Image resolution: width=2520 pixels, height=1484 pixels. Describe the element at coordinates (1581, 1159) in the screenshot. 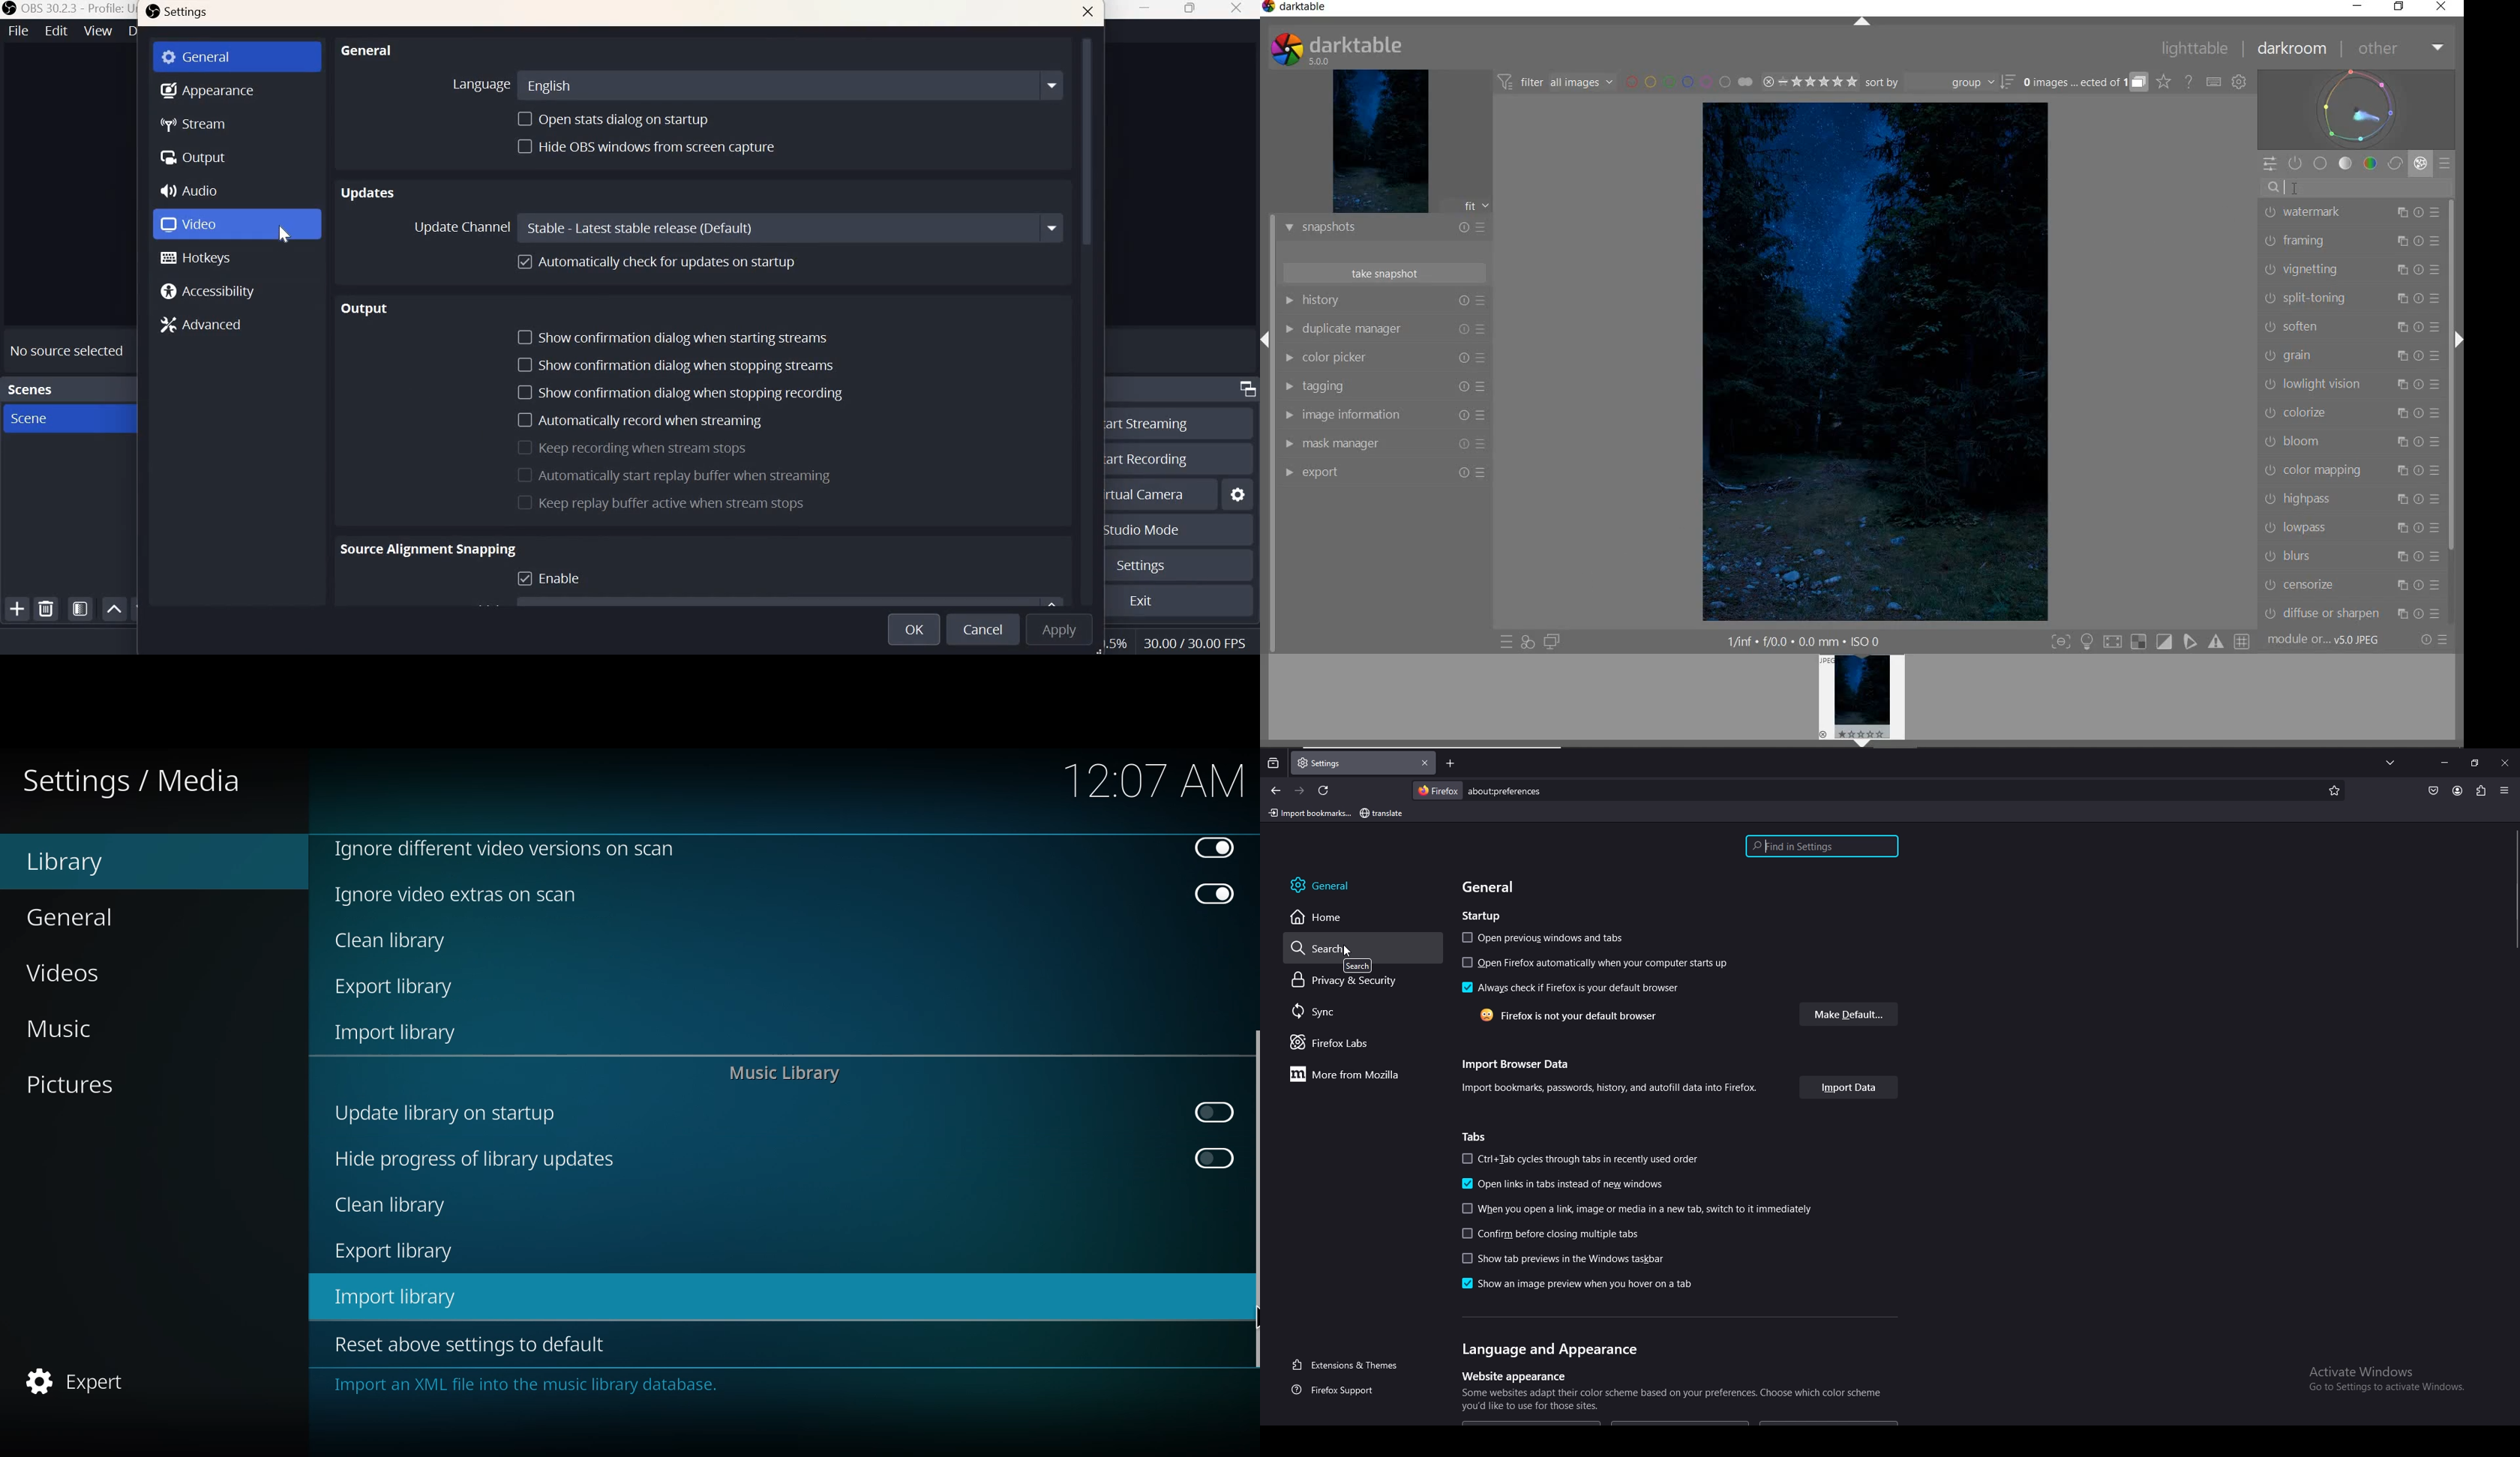

I see `ctrl+tab cycles through tabs` at that location.